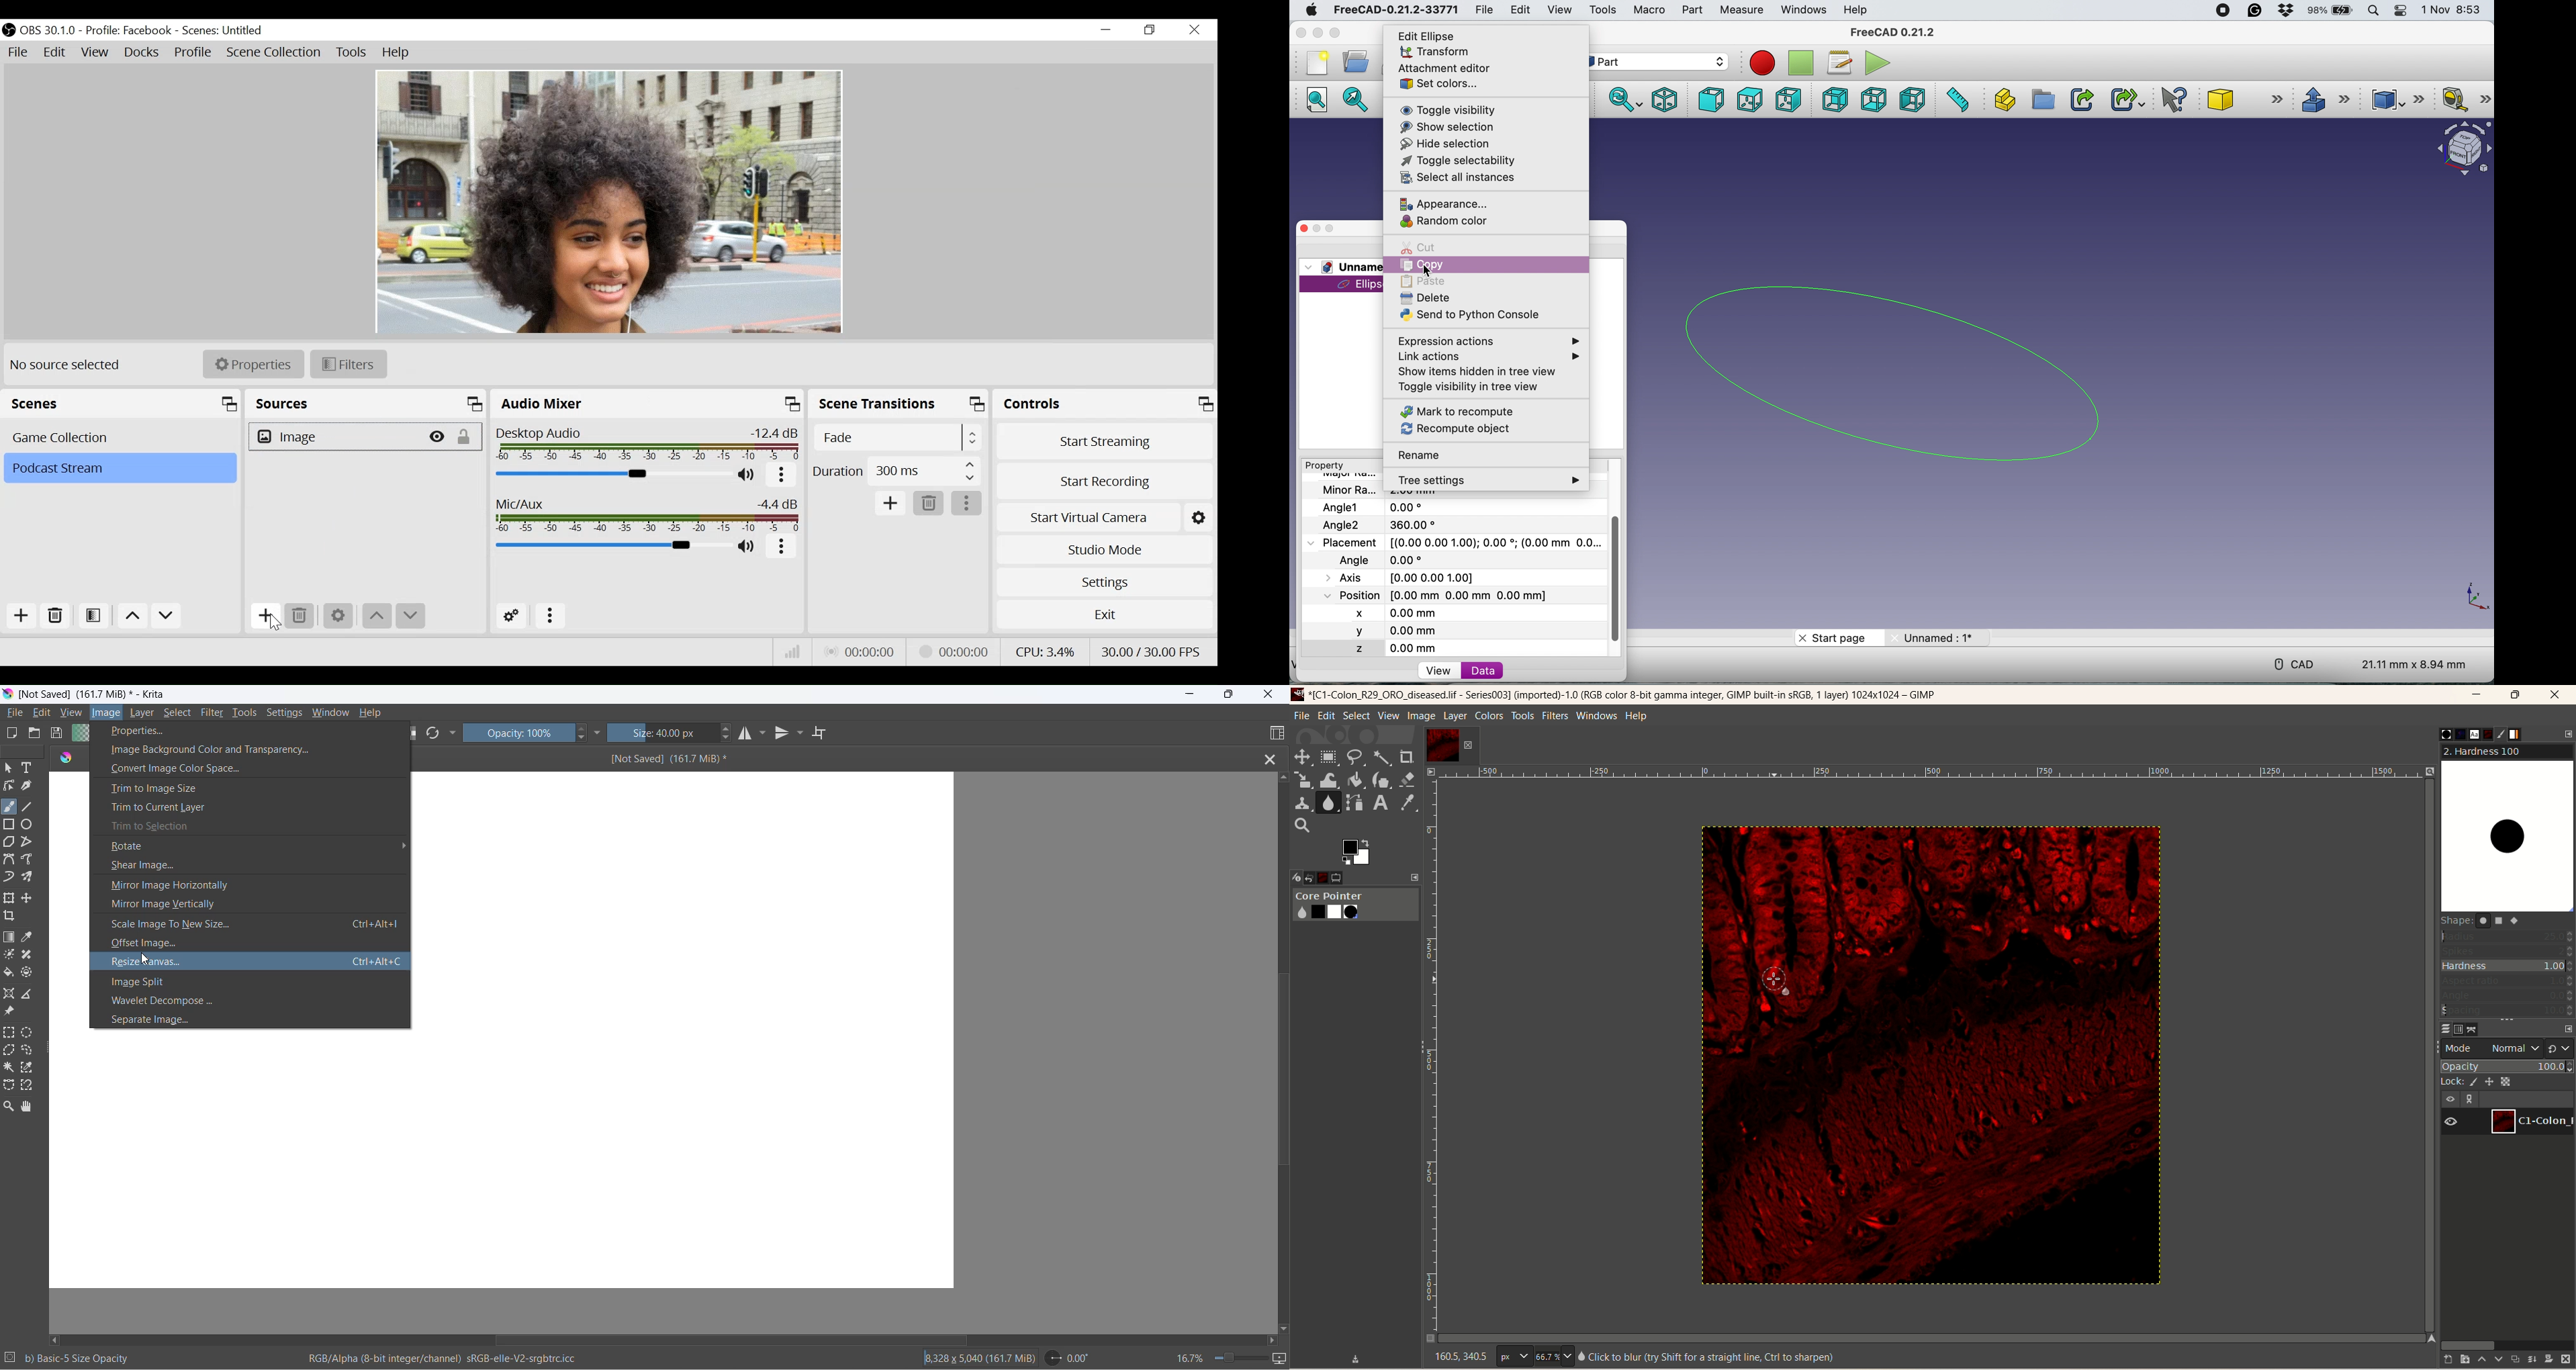 This screenshot has width=2576, height=1372. What do you see at coordinates (9, 1066) in the screenshot?
I see `contiguous selection tool` at bounding box center [9, 1066].